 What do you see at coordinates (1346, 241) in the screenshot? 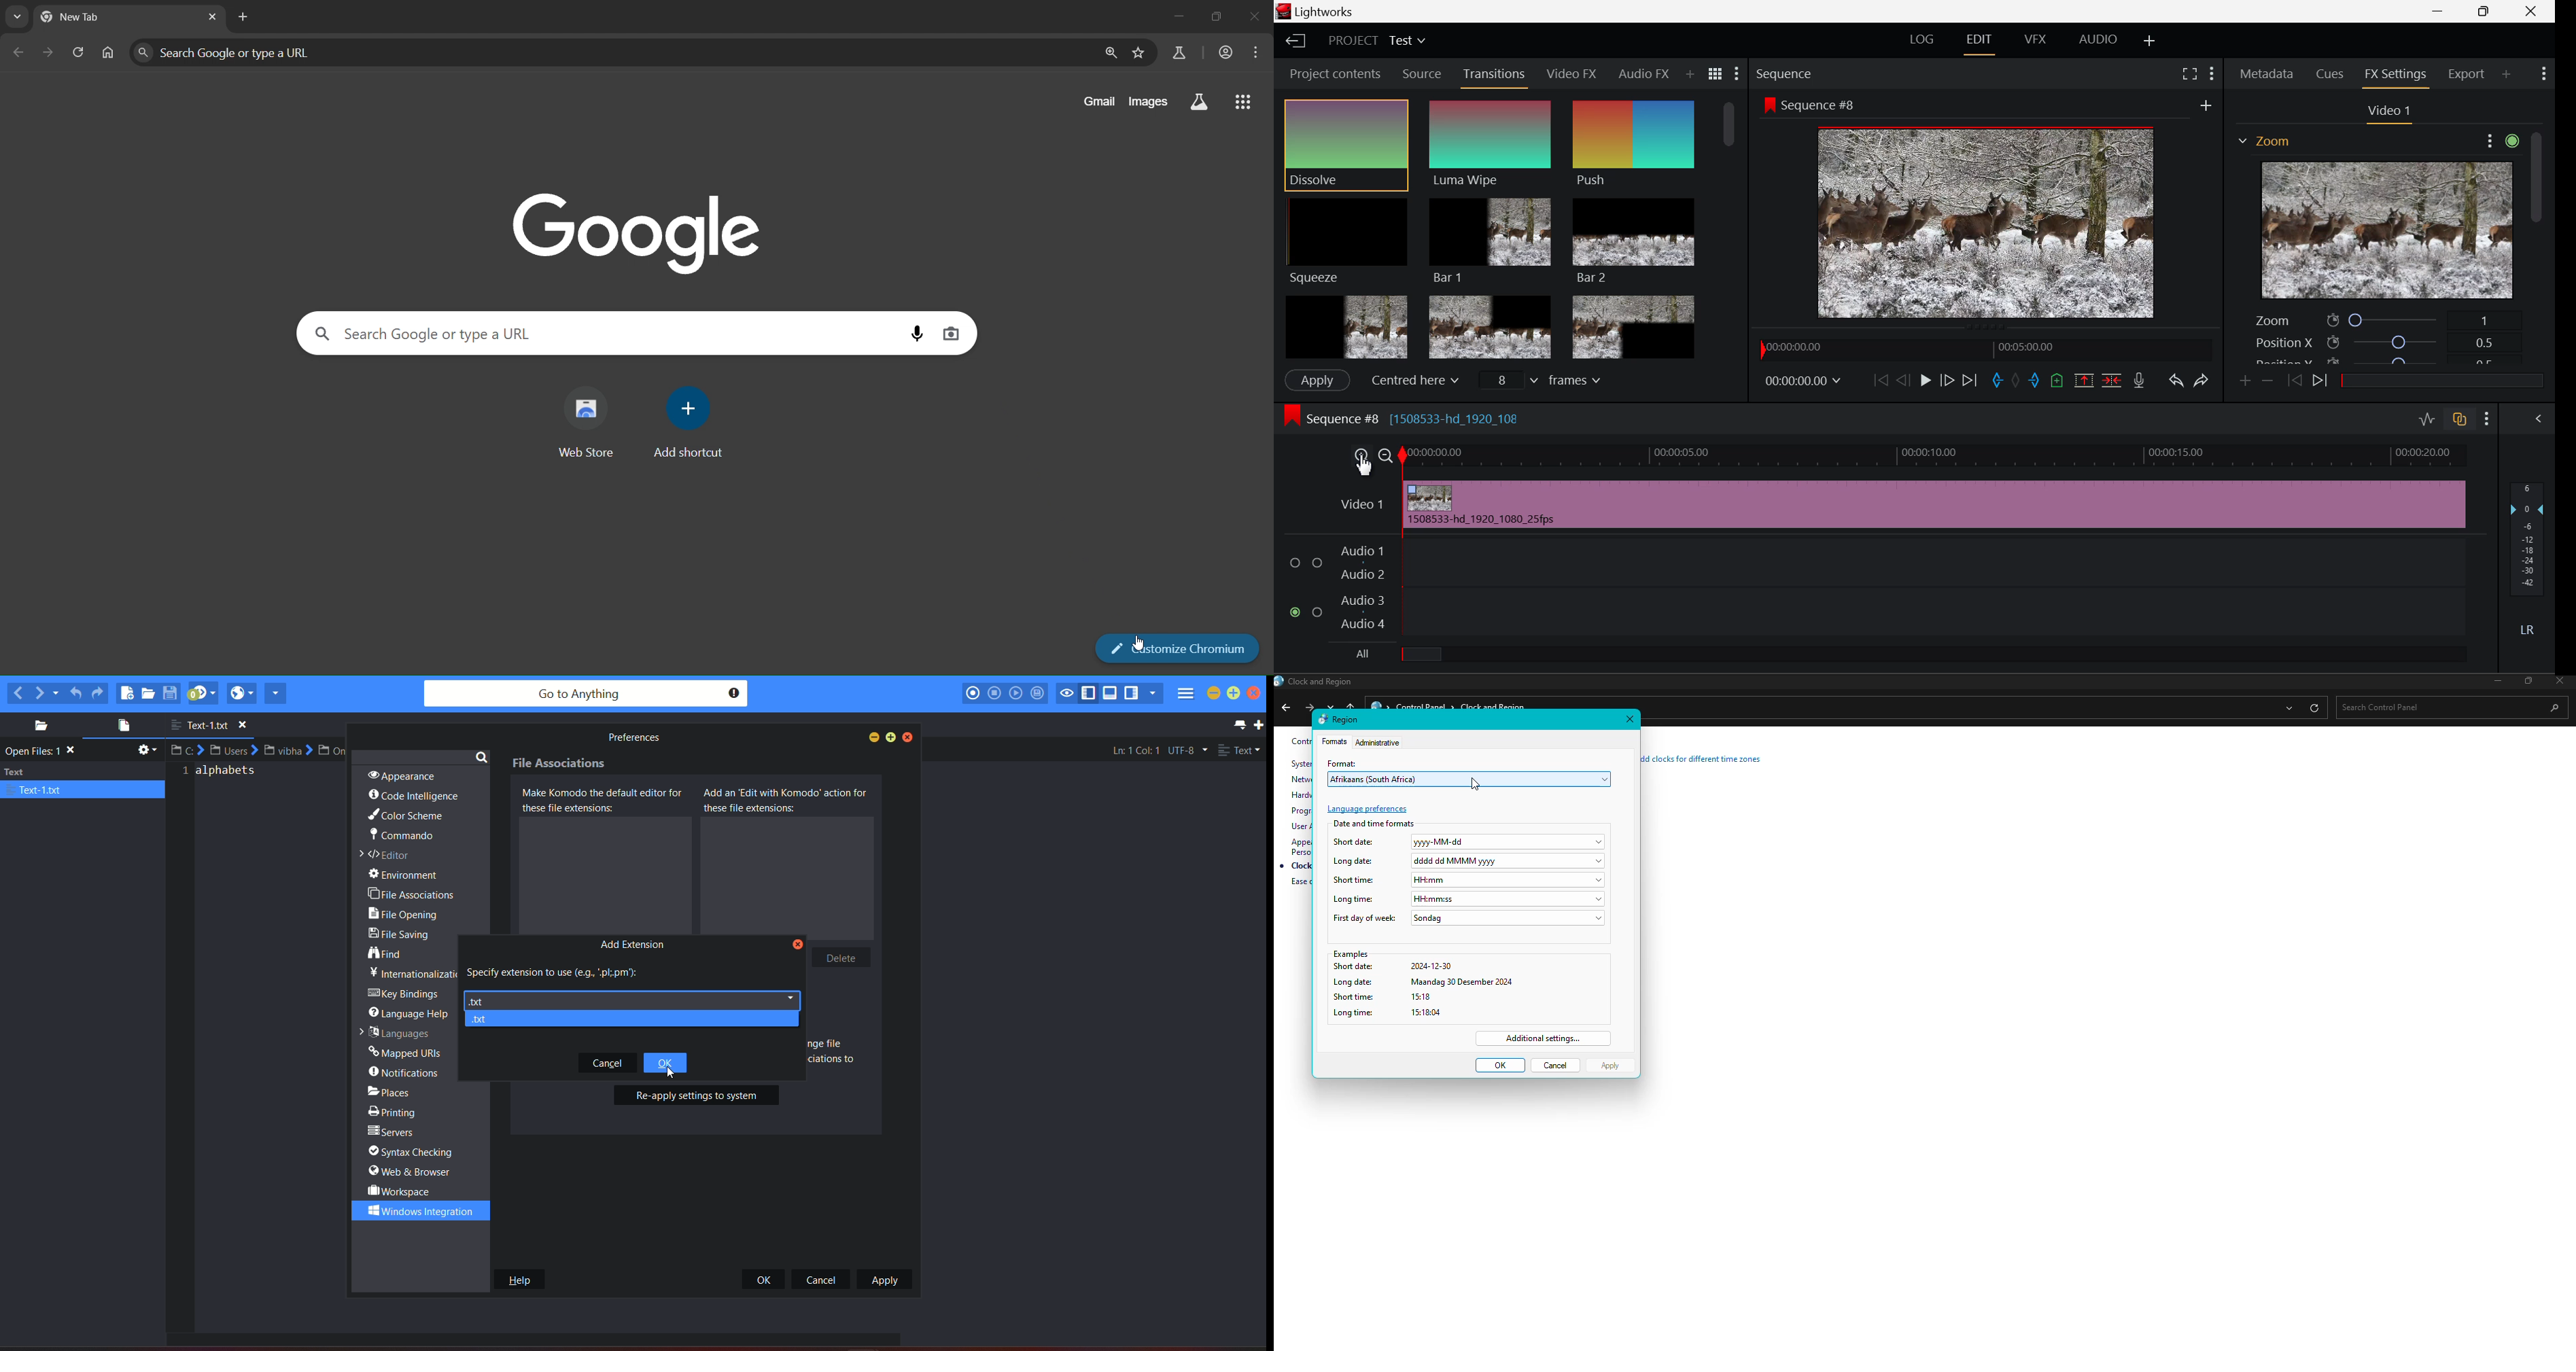
I see `Squeeze` at bounding box center [1346, 241].